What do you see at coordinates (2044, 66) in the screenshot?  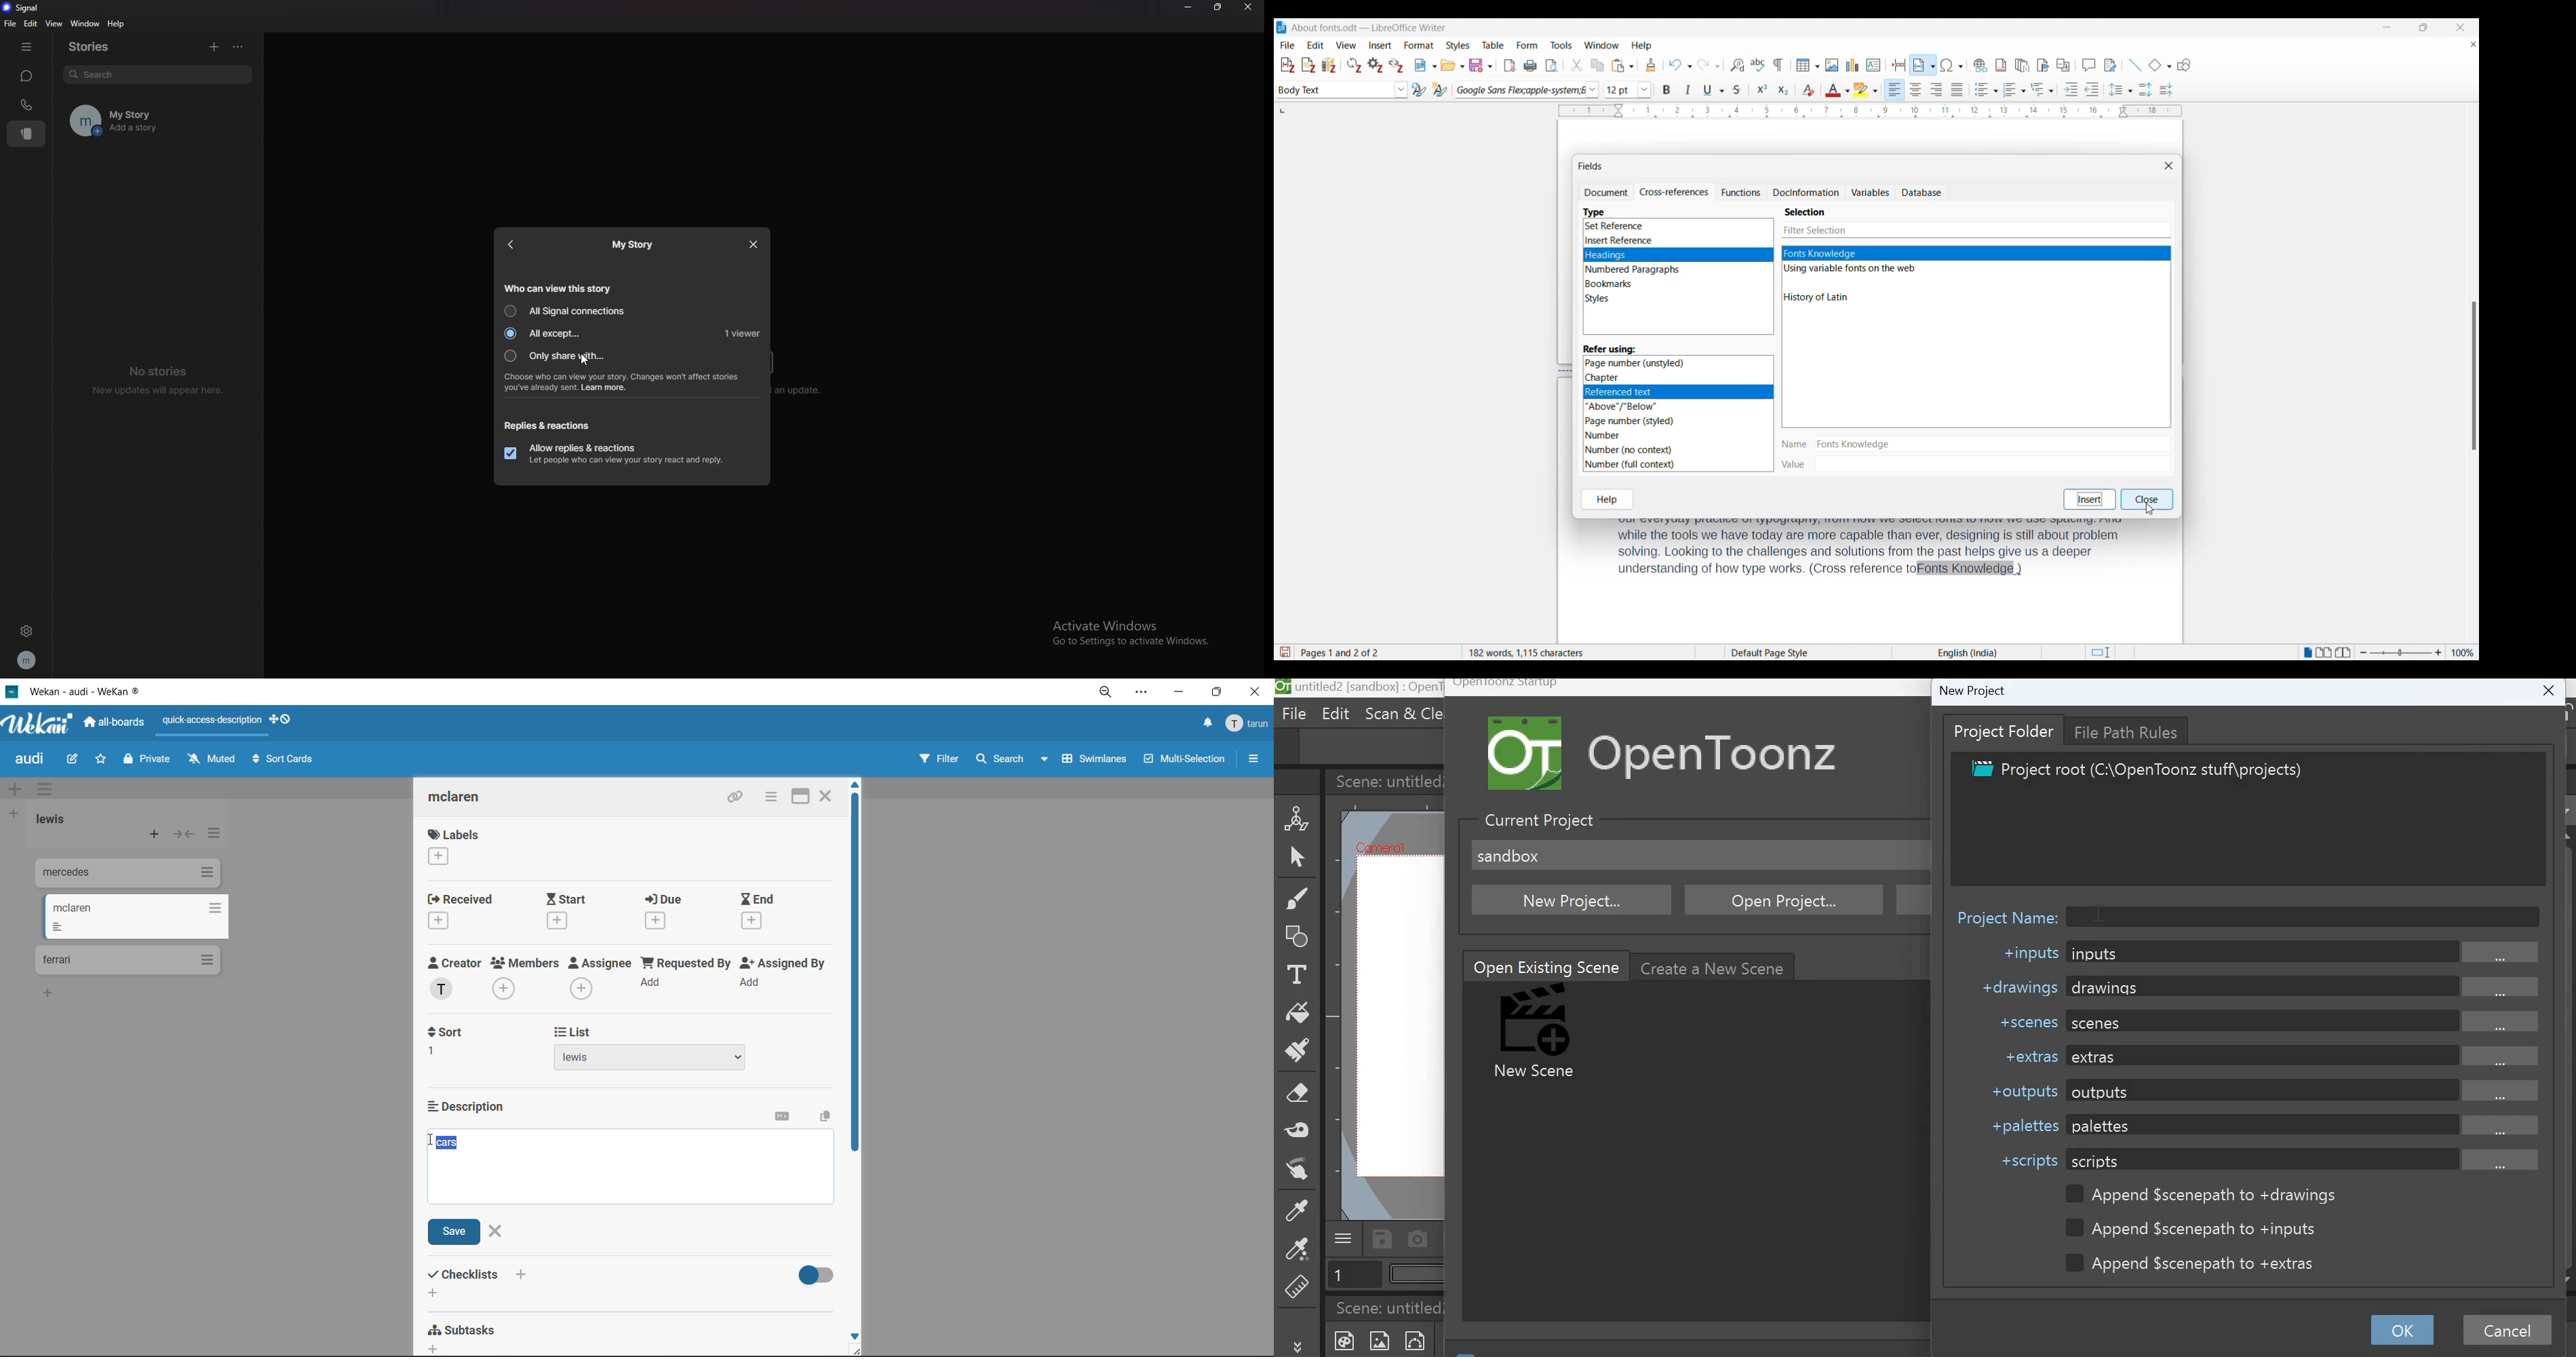 I see `Insert bookmark` at bounding box center [2044, 66].